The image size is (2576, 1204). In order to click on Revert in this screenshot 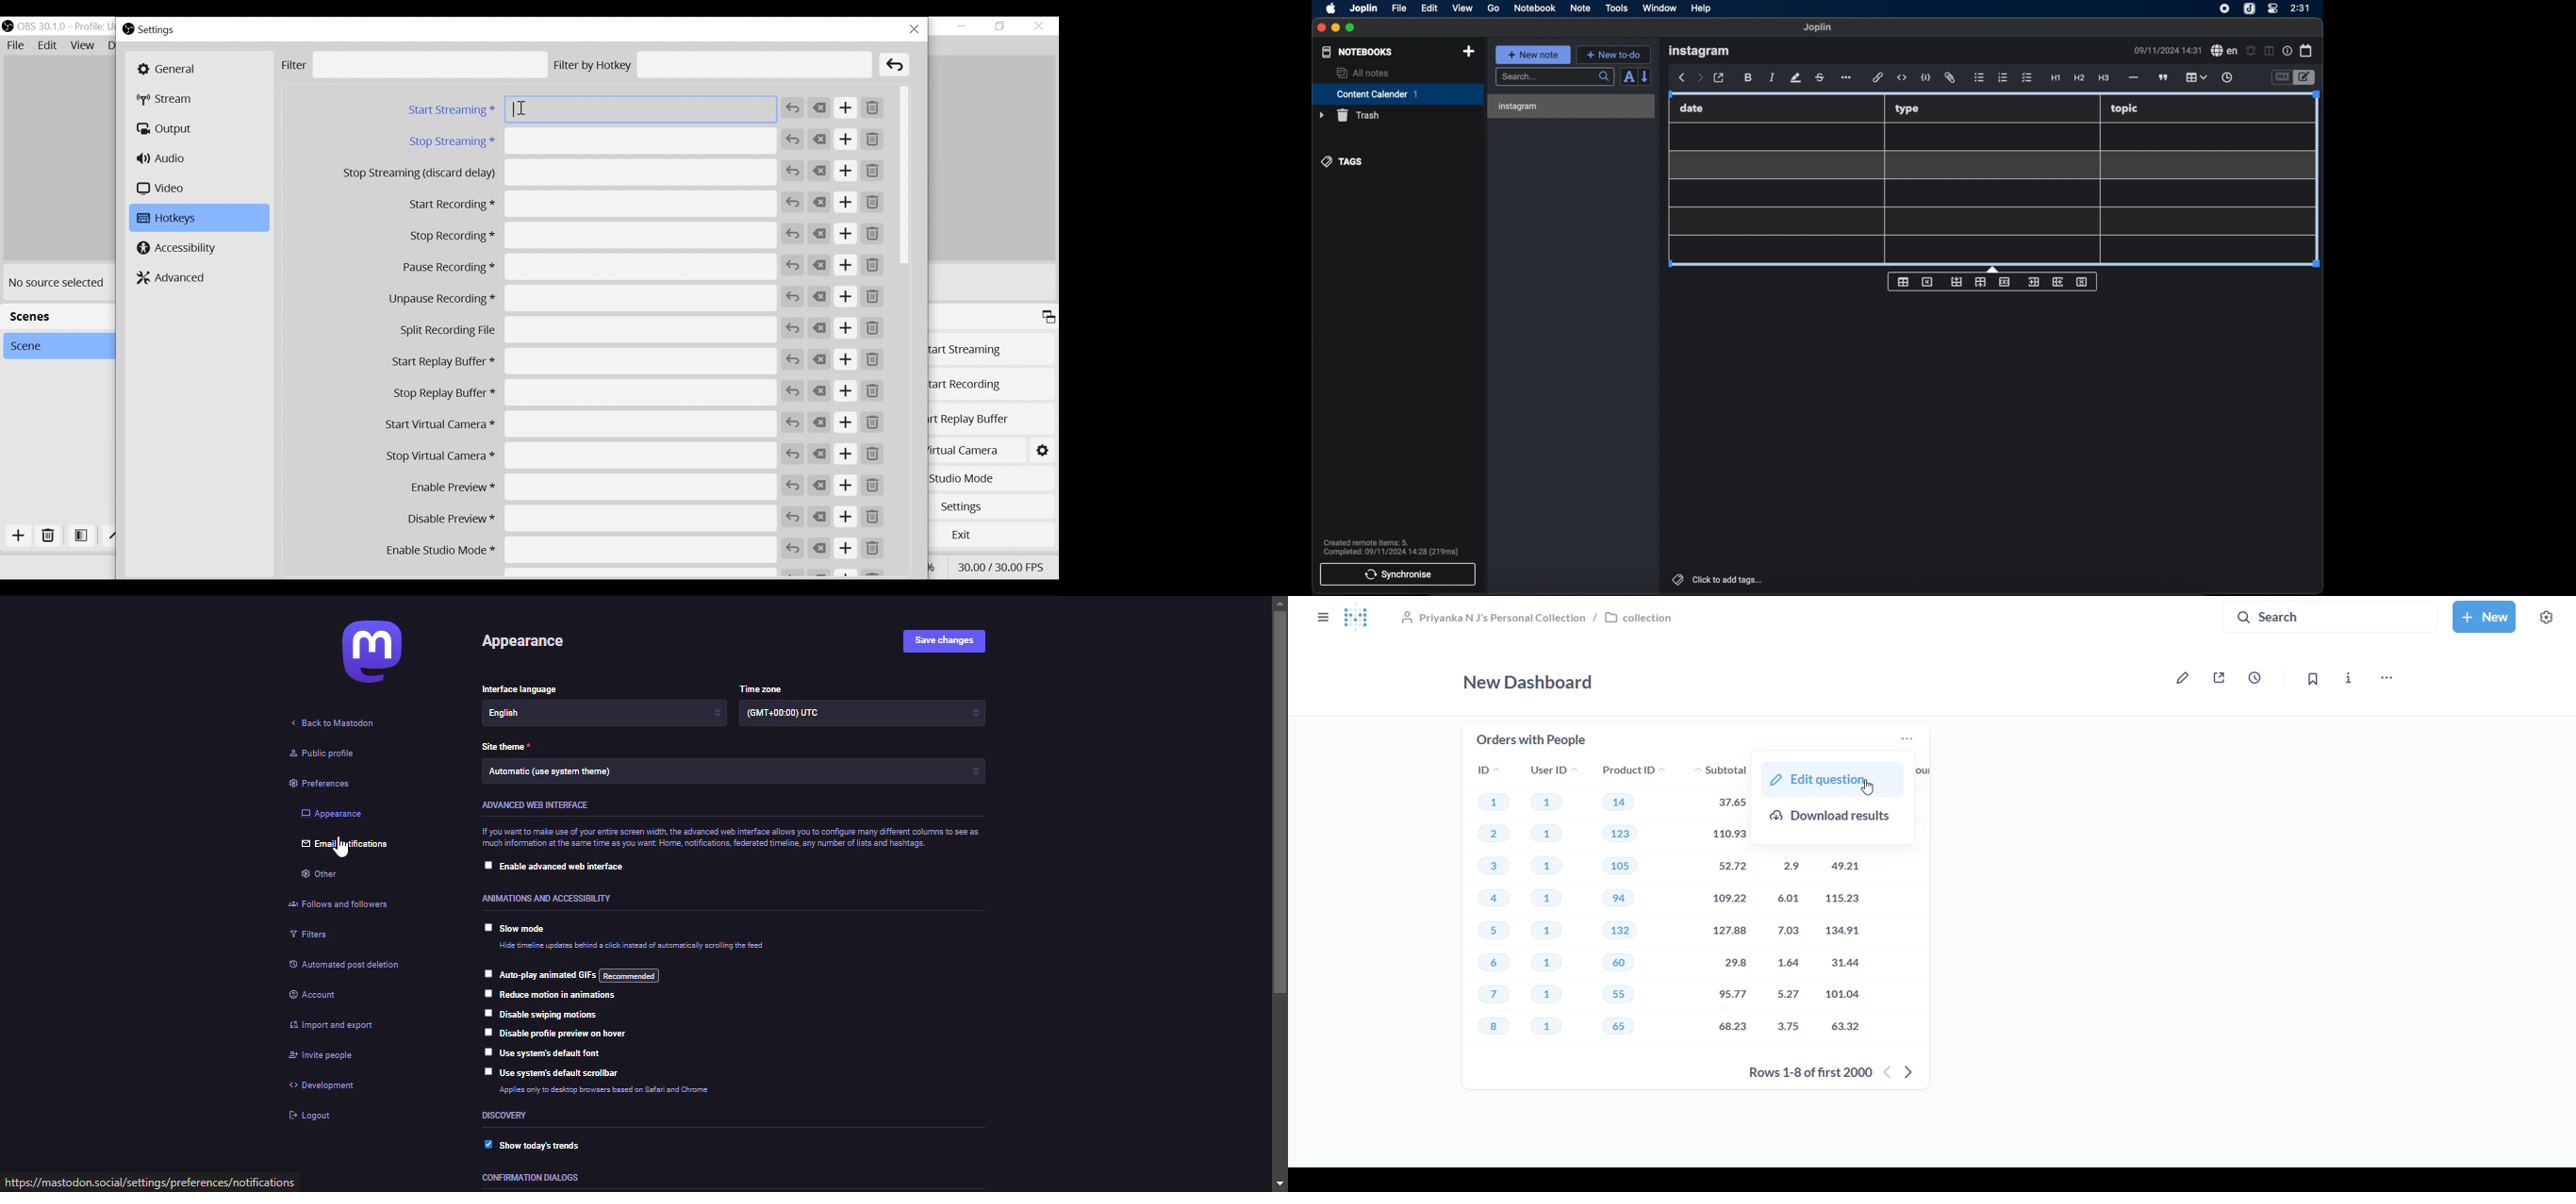, I will do `click(793, 296)`.